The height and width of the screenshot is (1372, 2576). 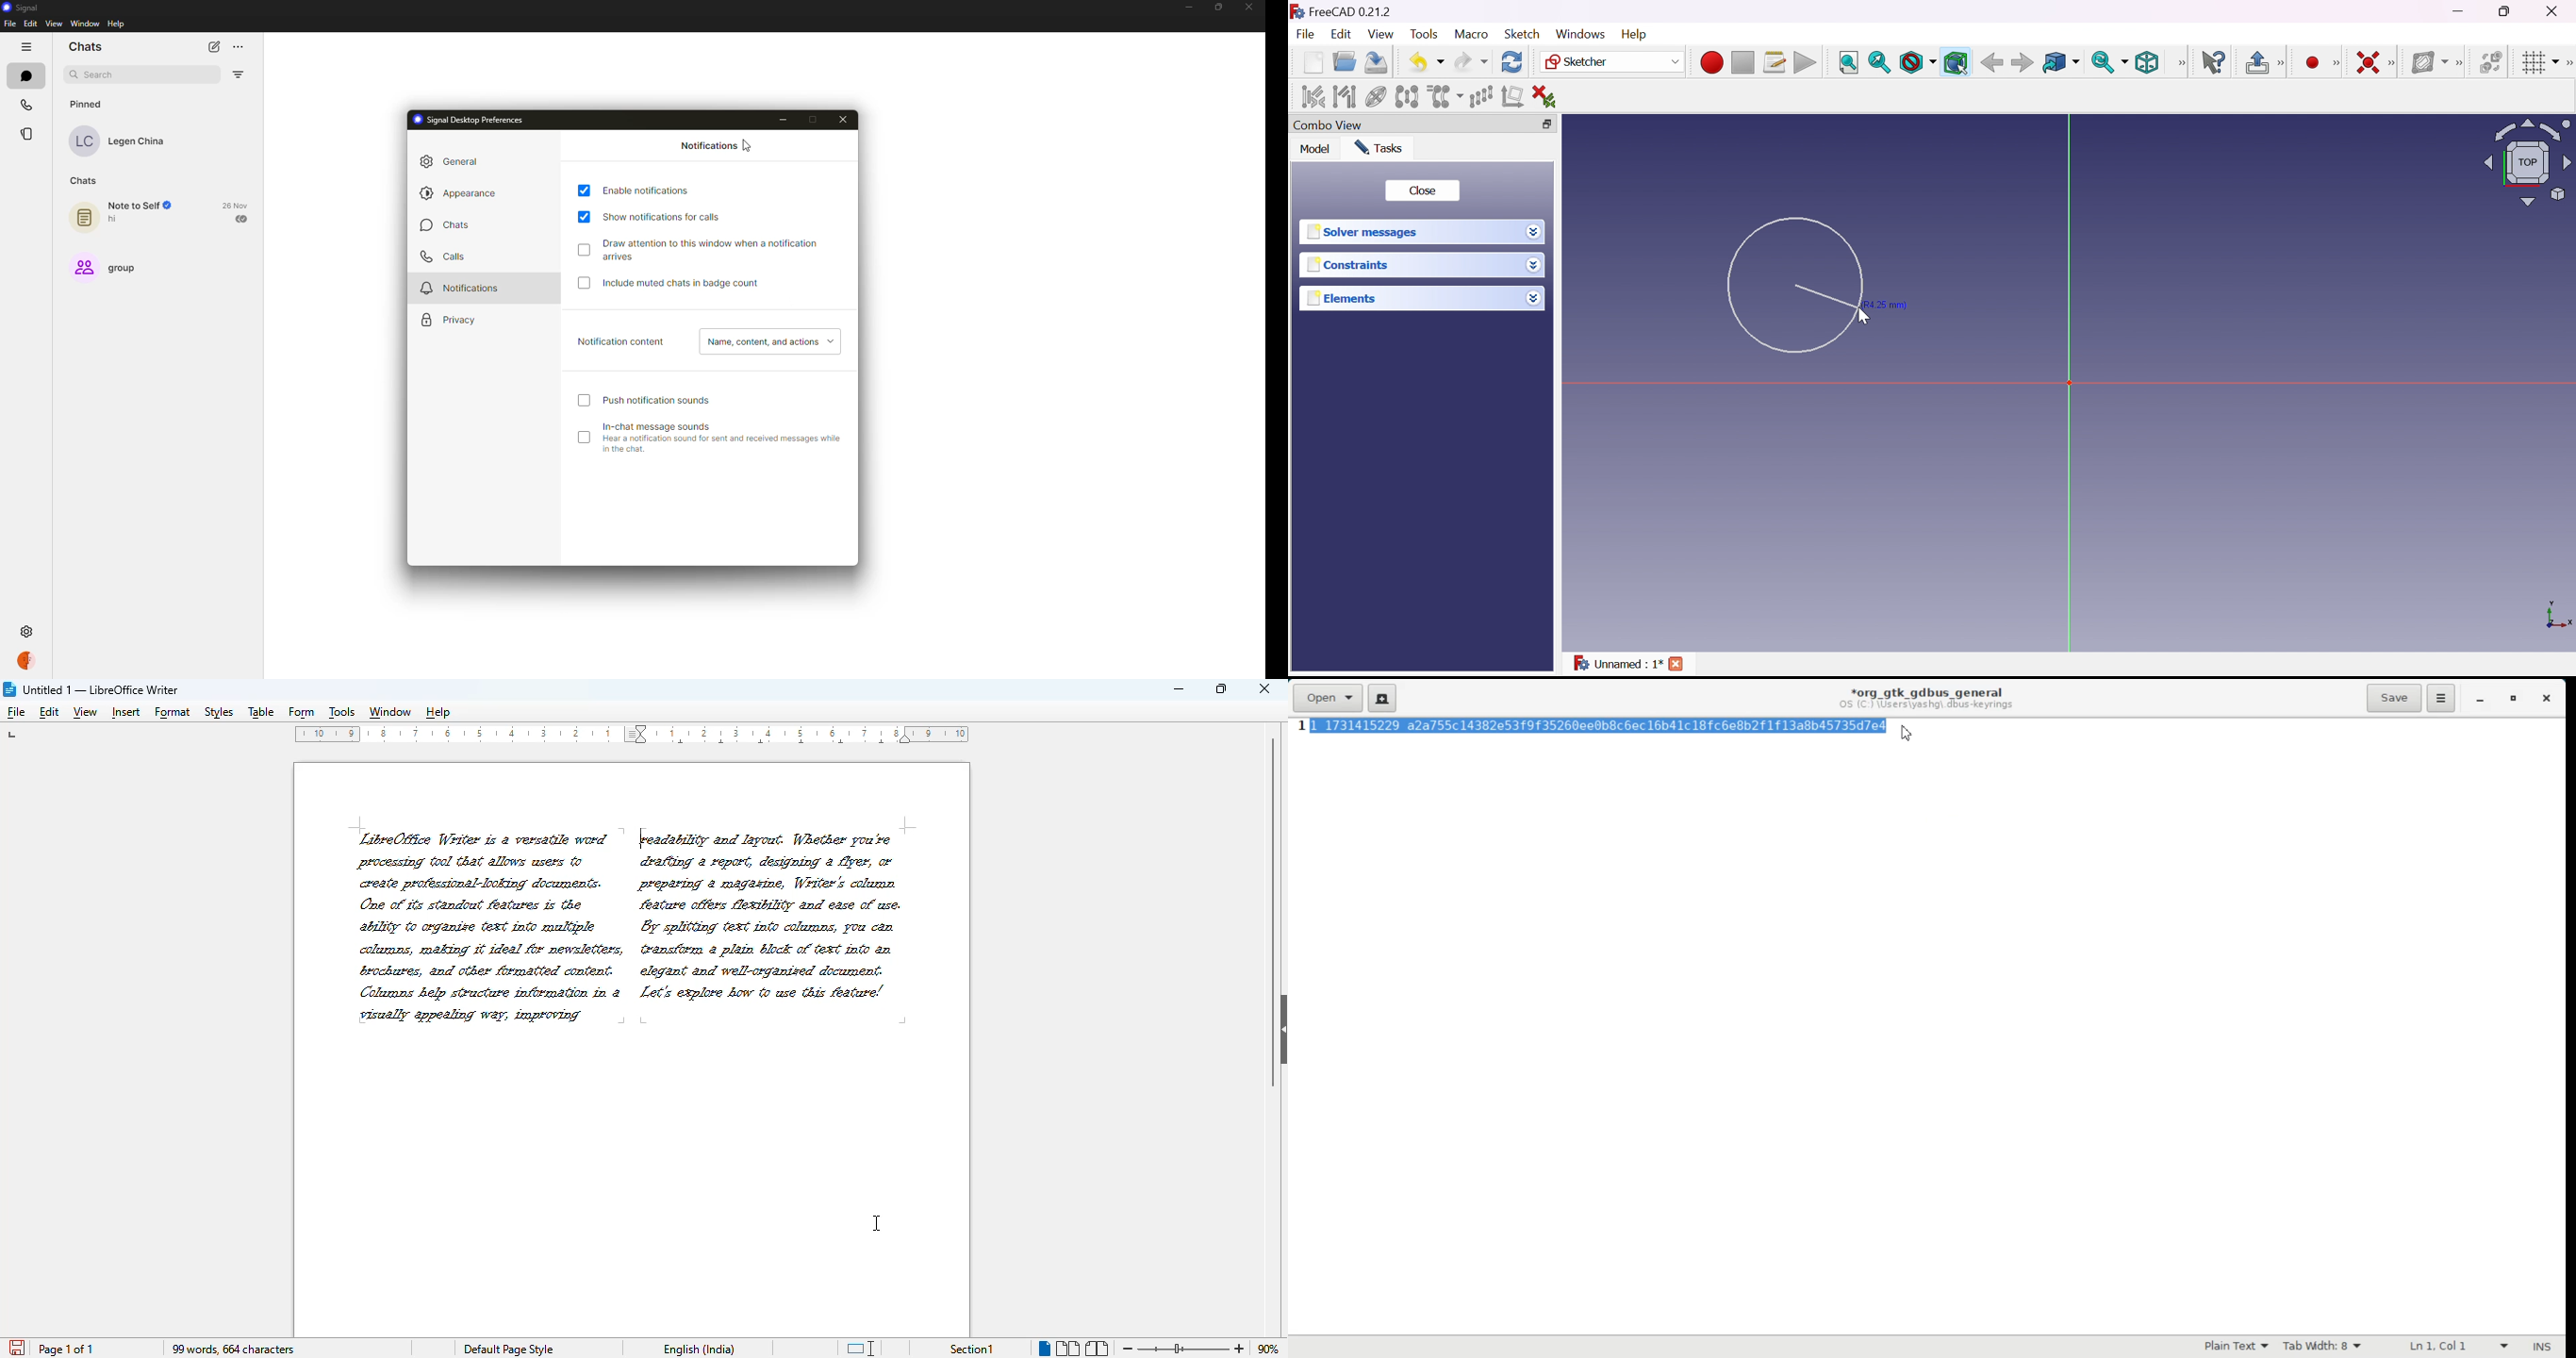 I want to click on File, so click(x=1305, y=34).